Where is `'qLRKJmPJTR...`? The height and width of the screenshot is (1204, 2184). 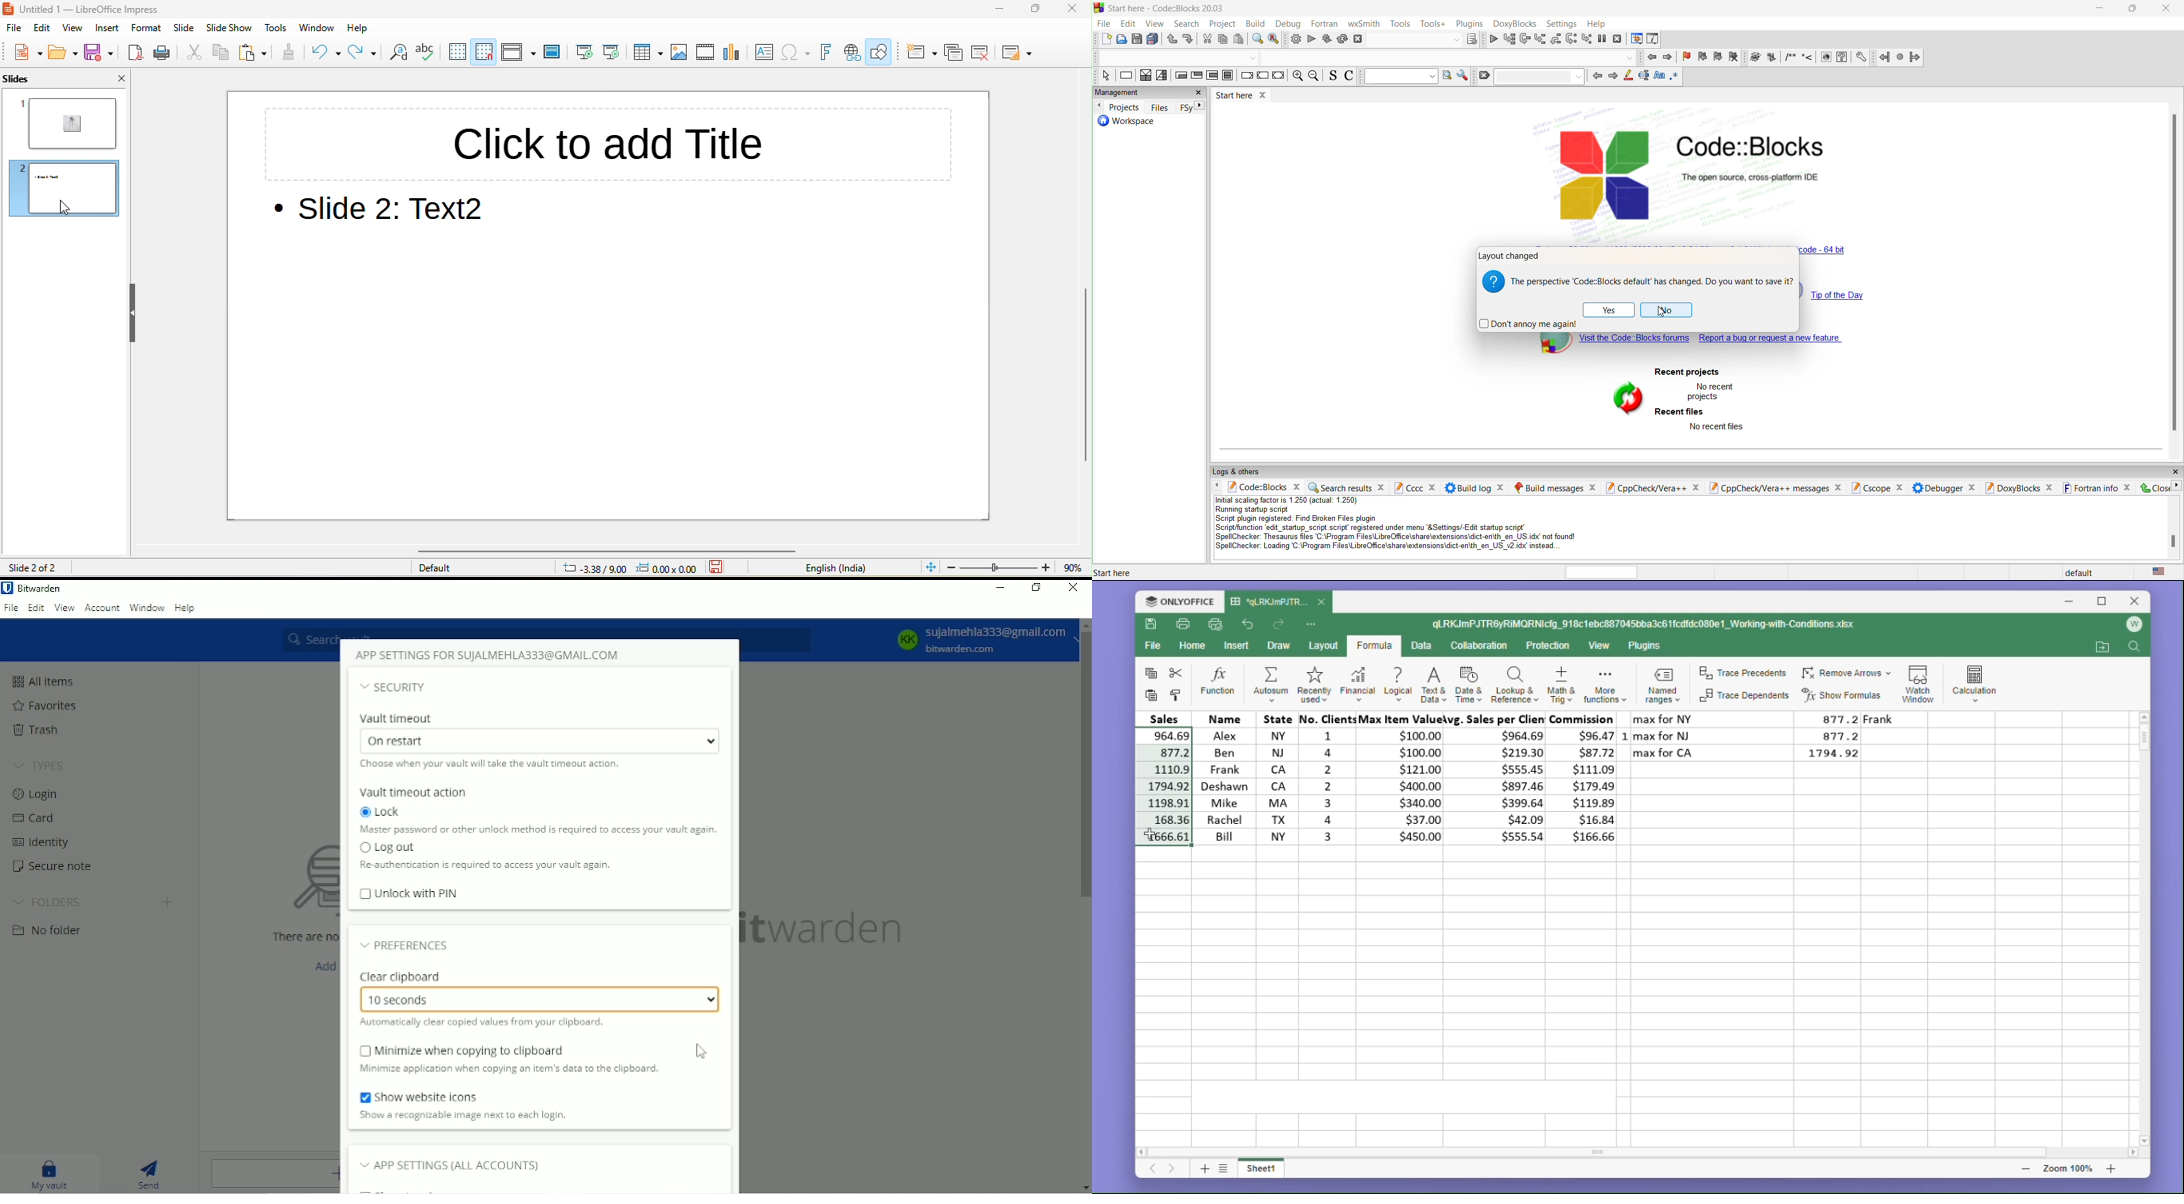 'qLRKJmPJTR... is located at coordinates (1269, 601).